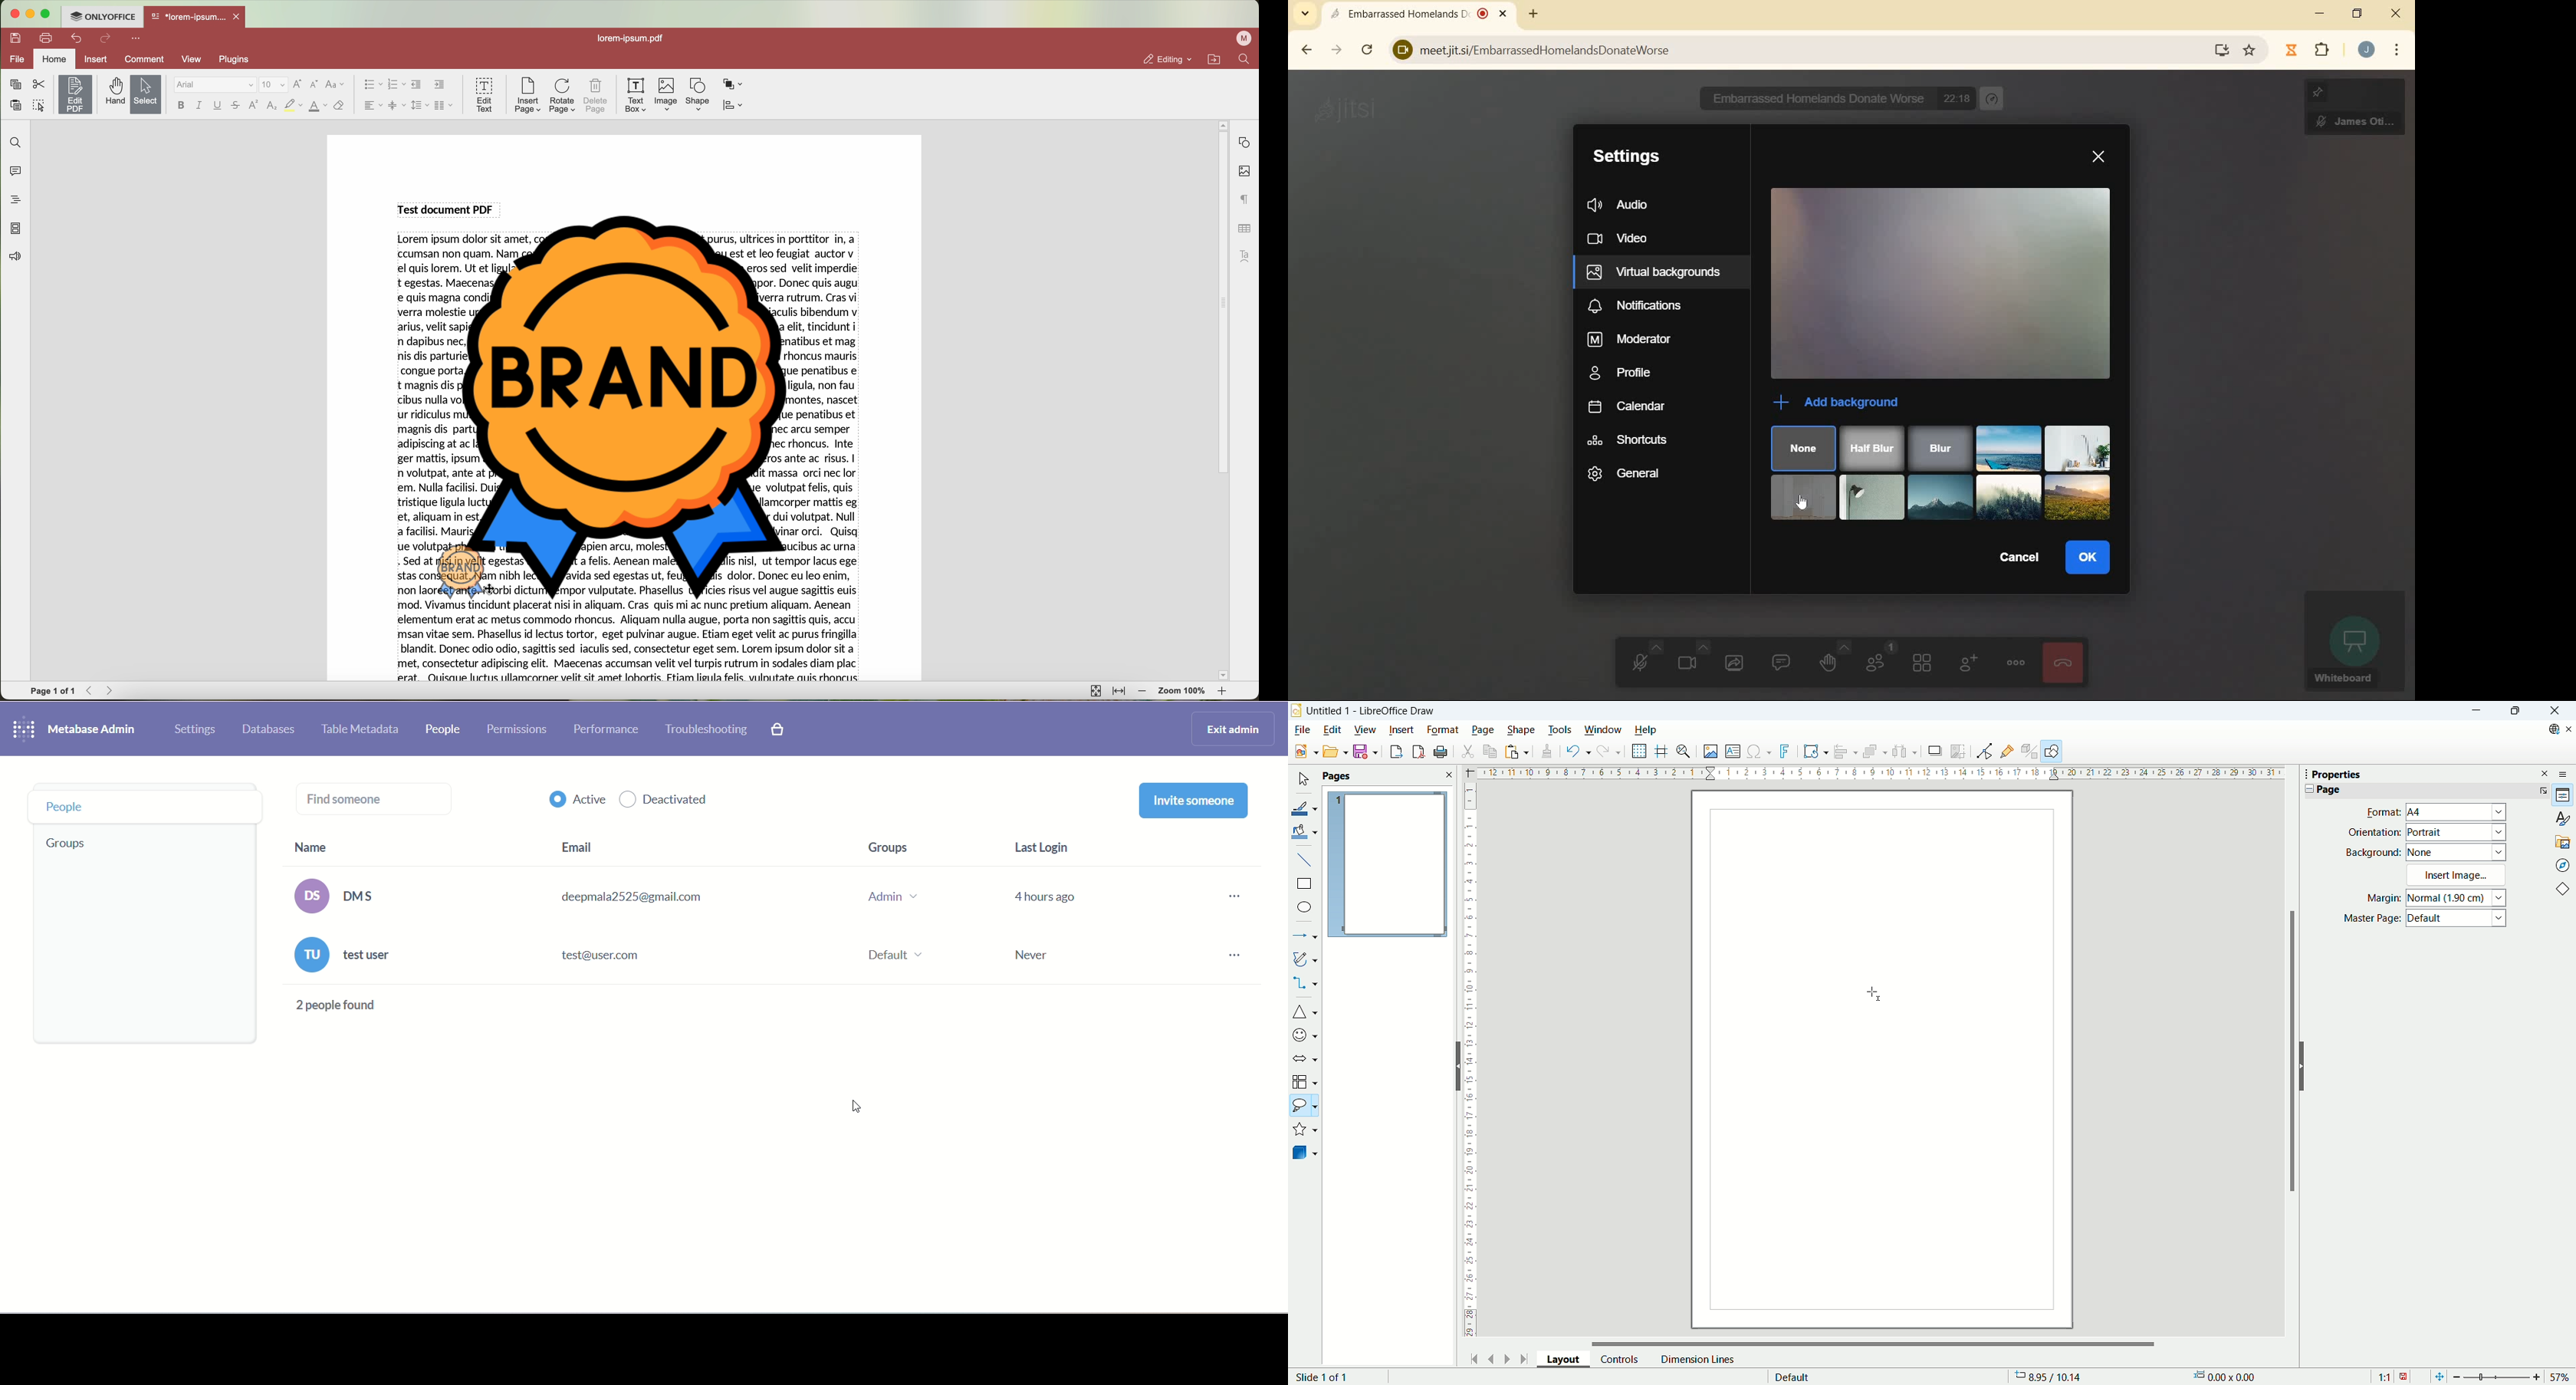  I want to click on decrease indent, so click(417, 85).